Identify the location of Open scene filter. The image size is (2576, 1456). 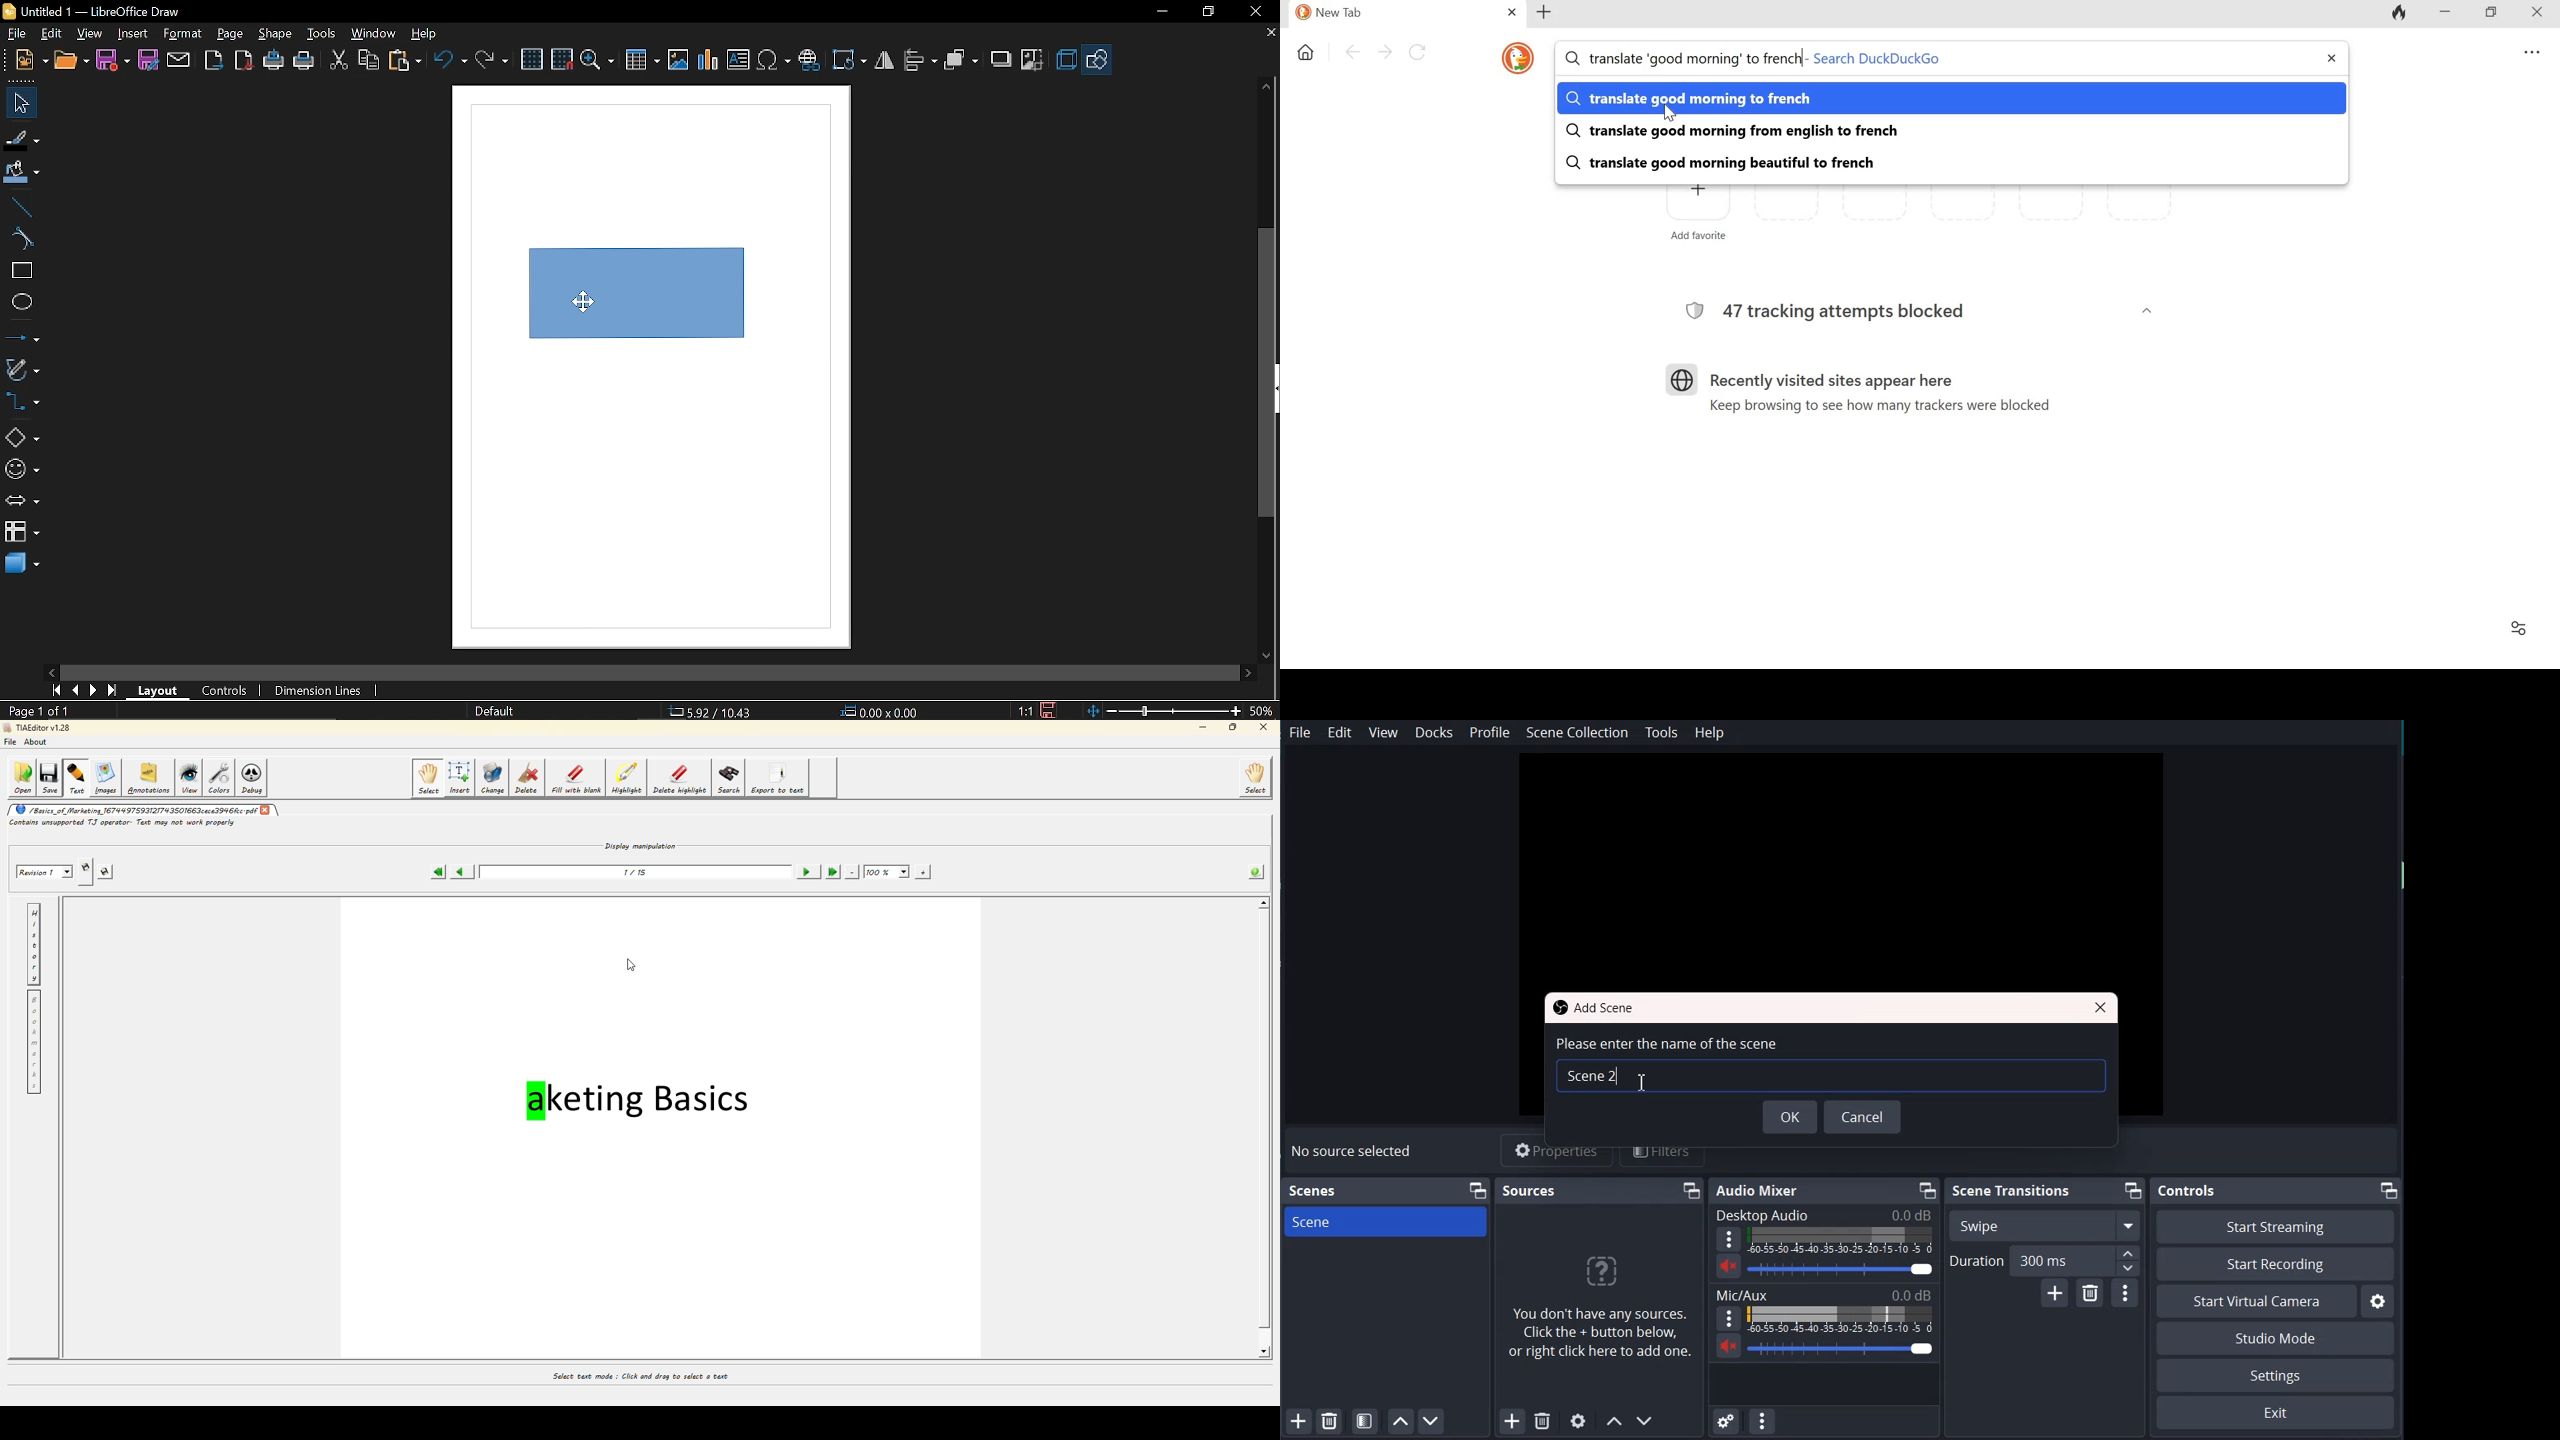
(1364, 1420).